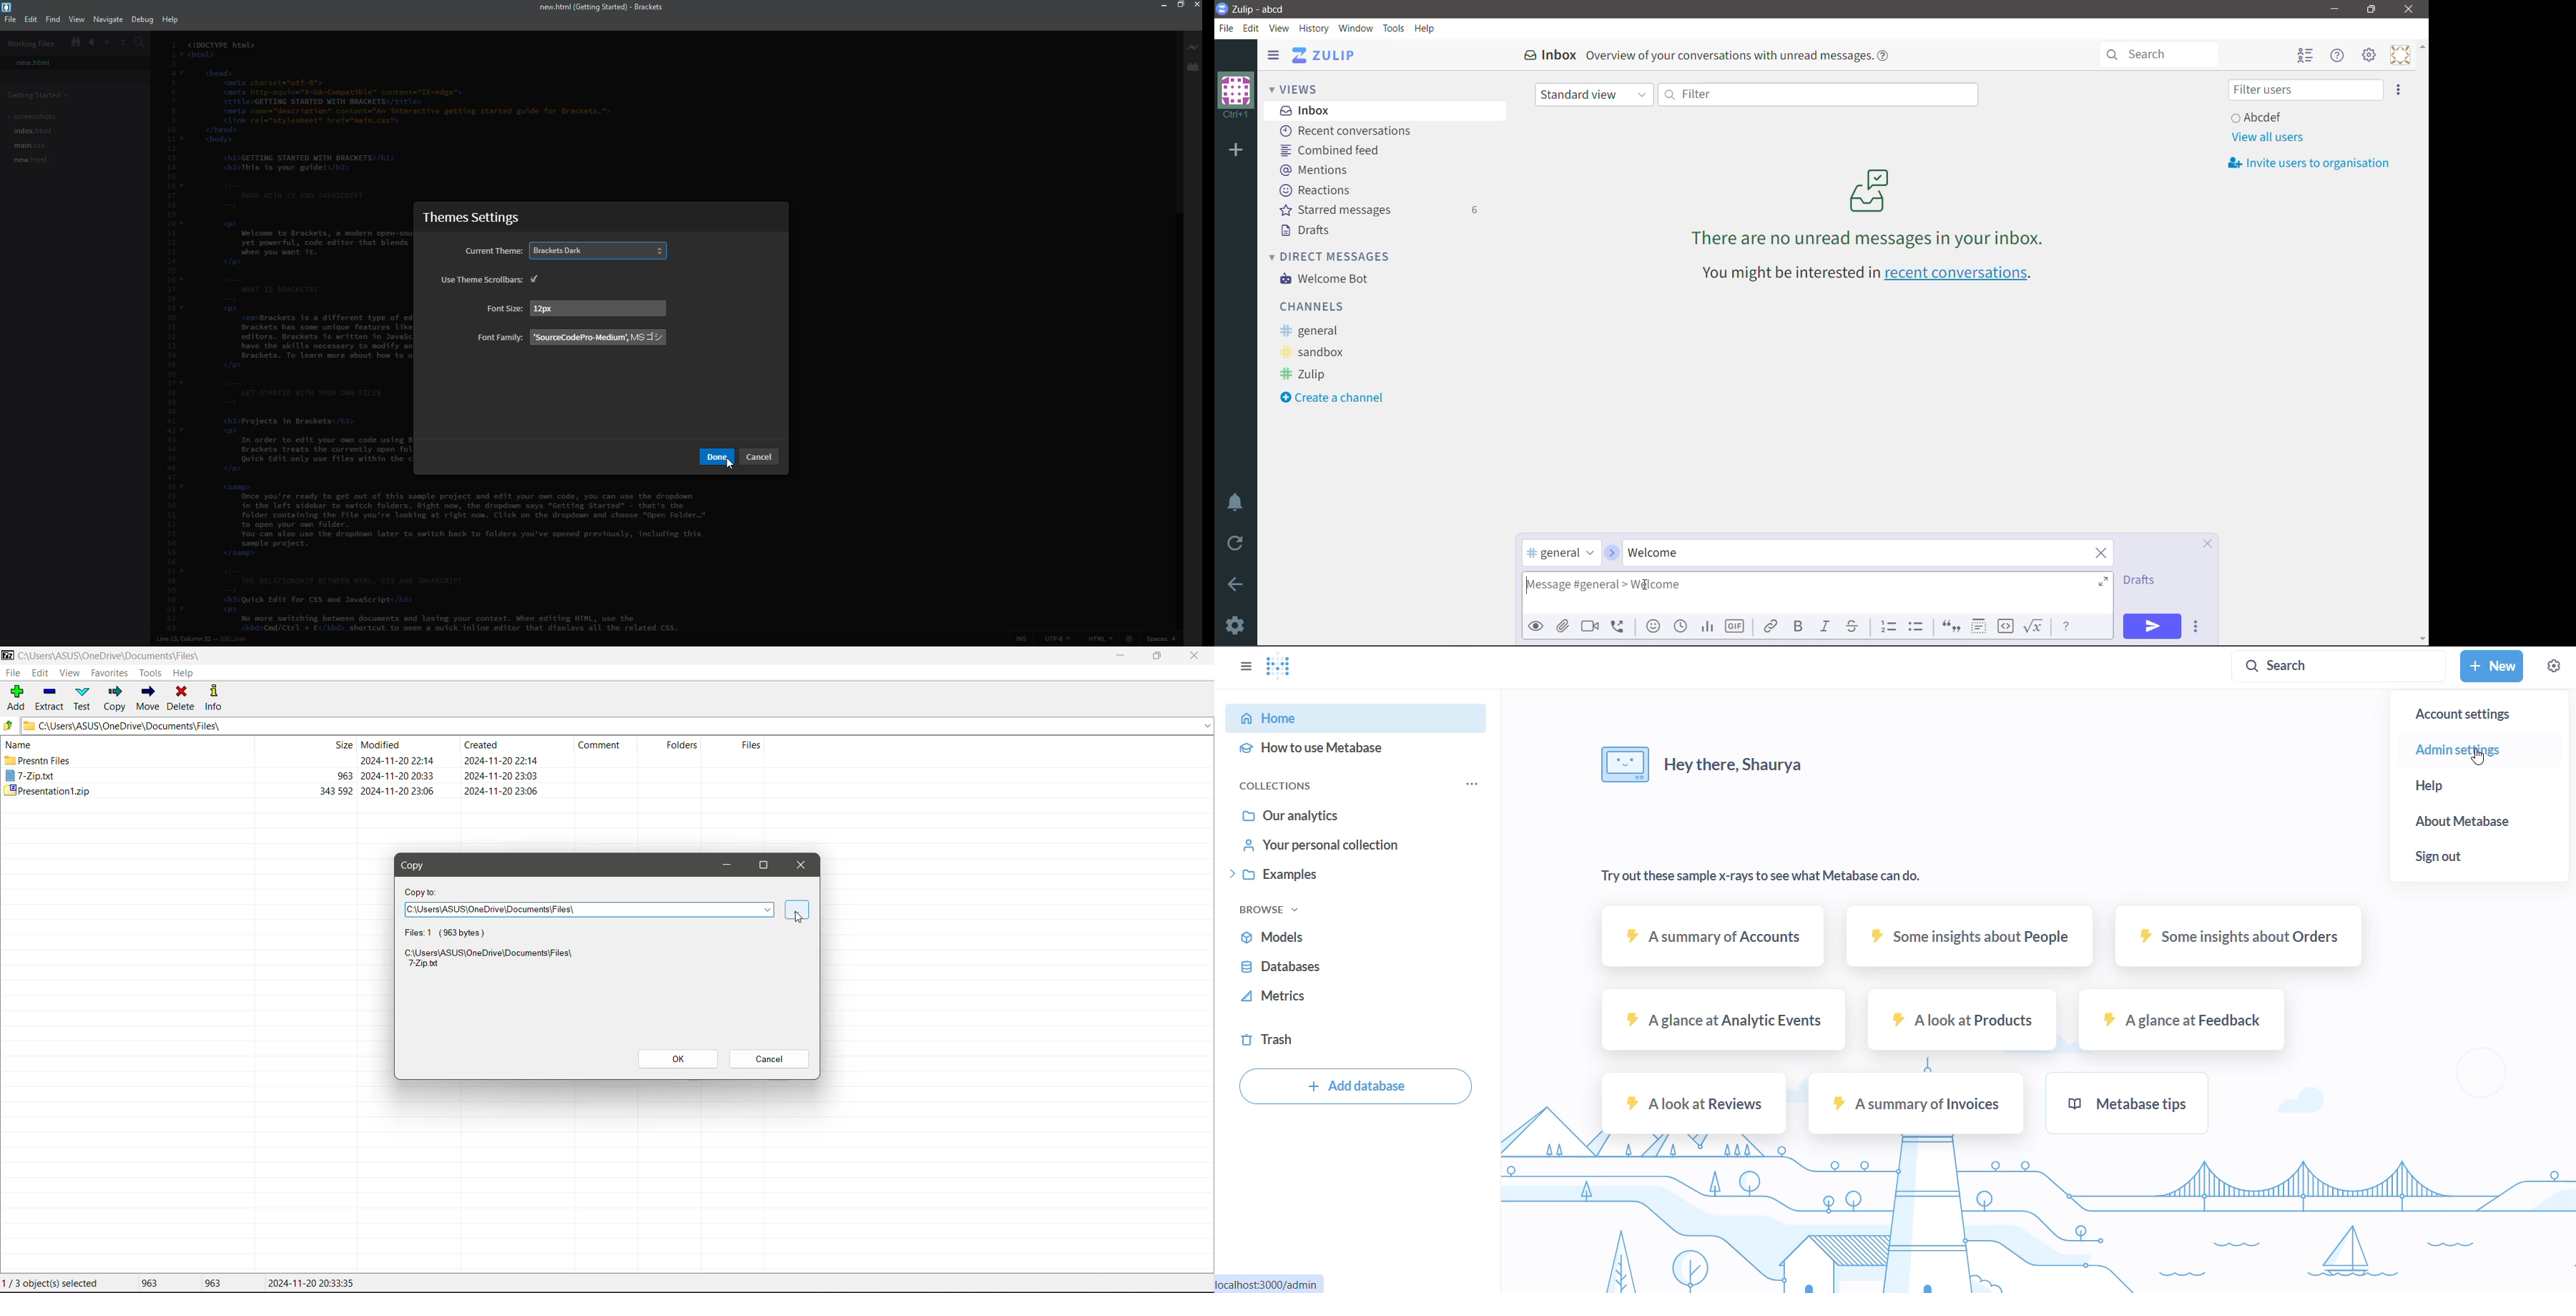 This screenshot has width=2576, height=1316. What do you see at coordinates (1696, 1103) in the screenshot?
I see `¥ Alook at Reviews` at bounding box center [1696, 1103].